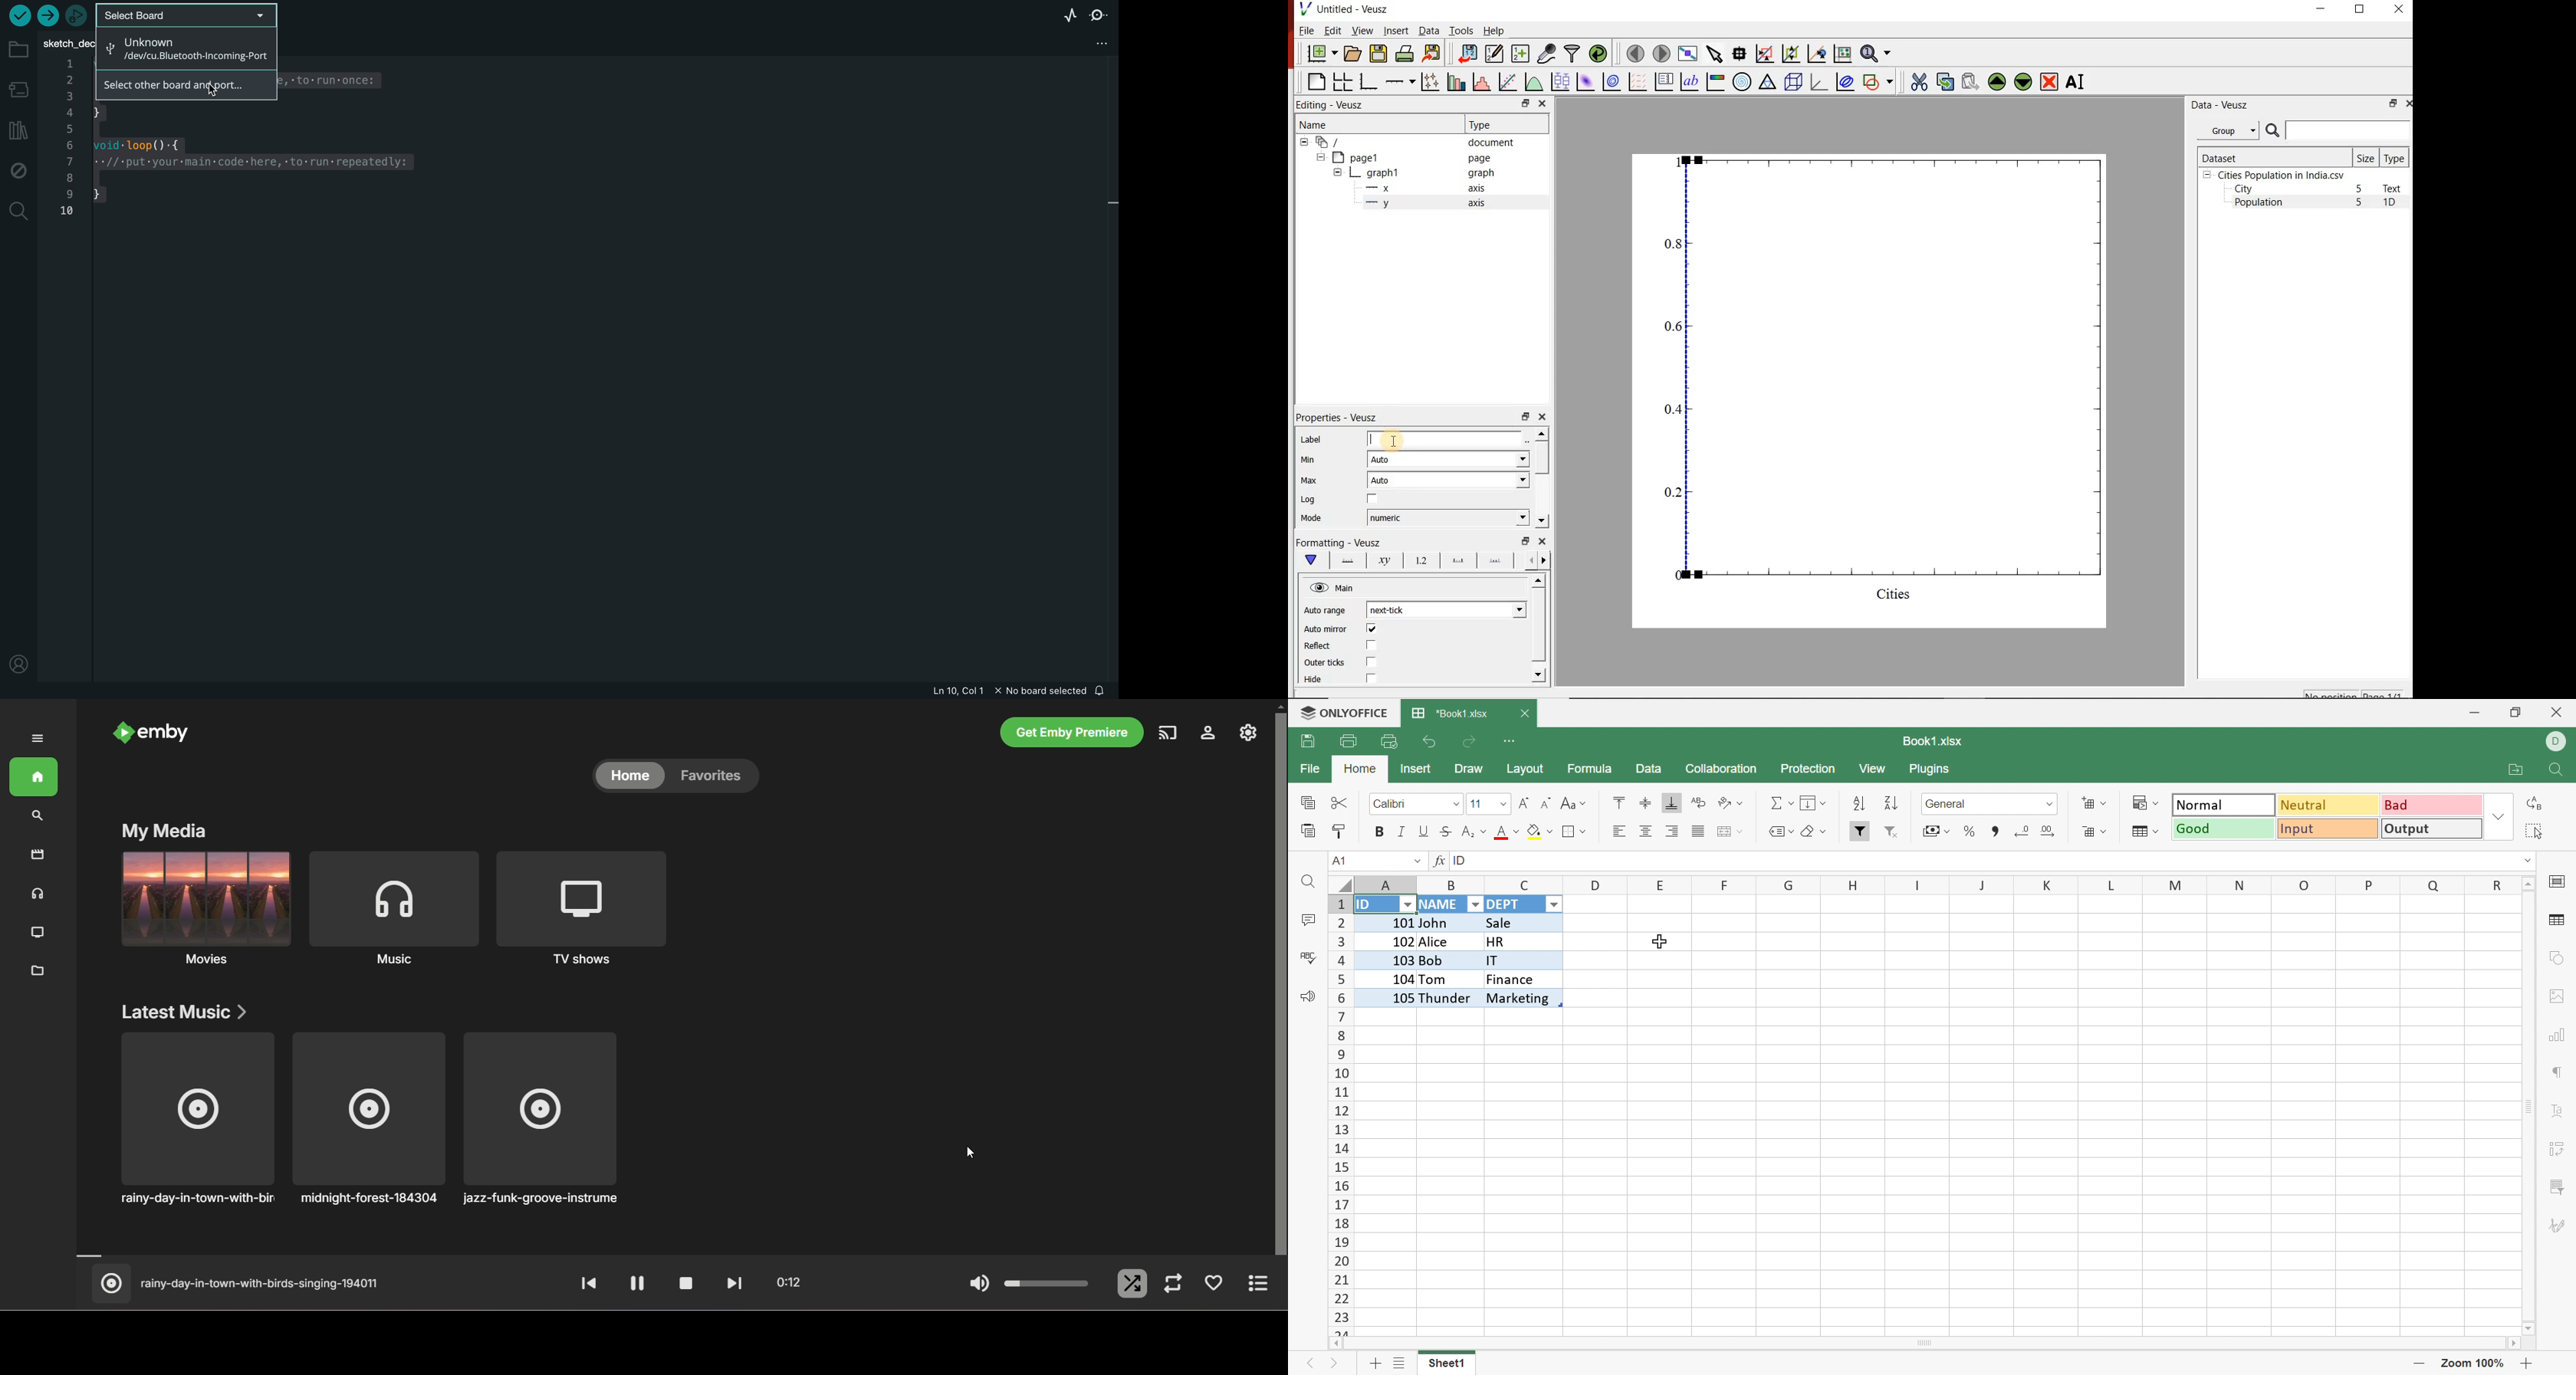  Describe the element at coordinates (1591, 769) in the screenshot. I see `Formula` at that location.